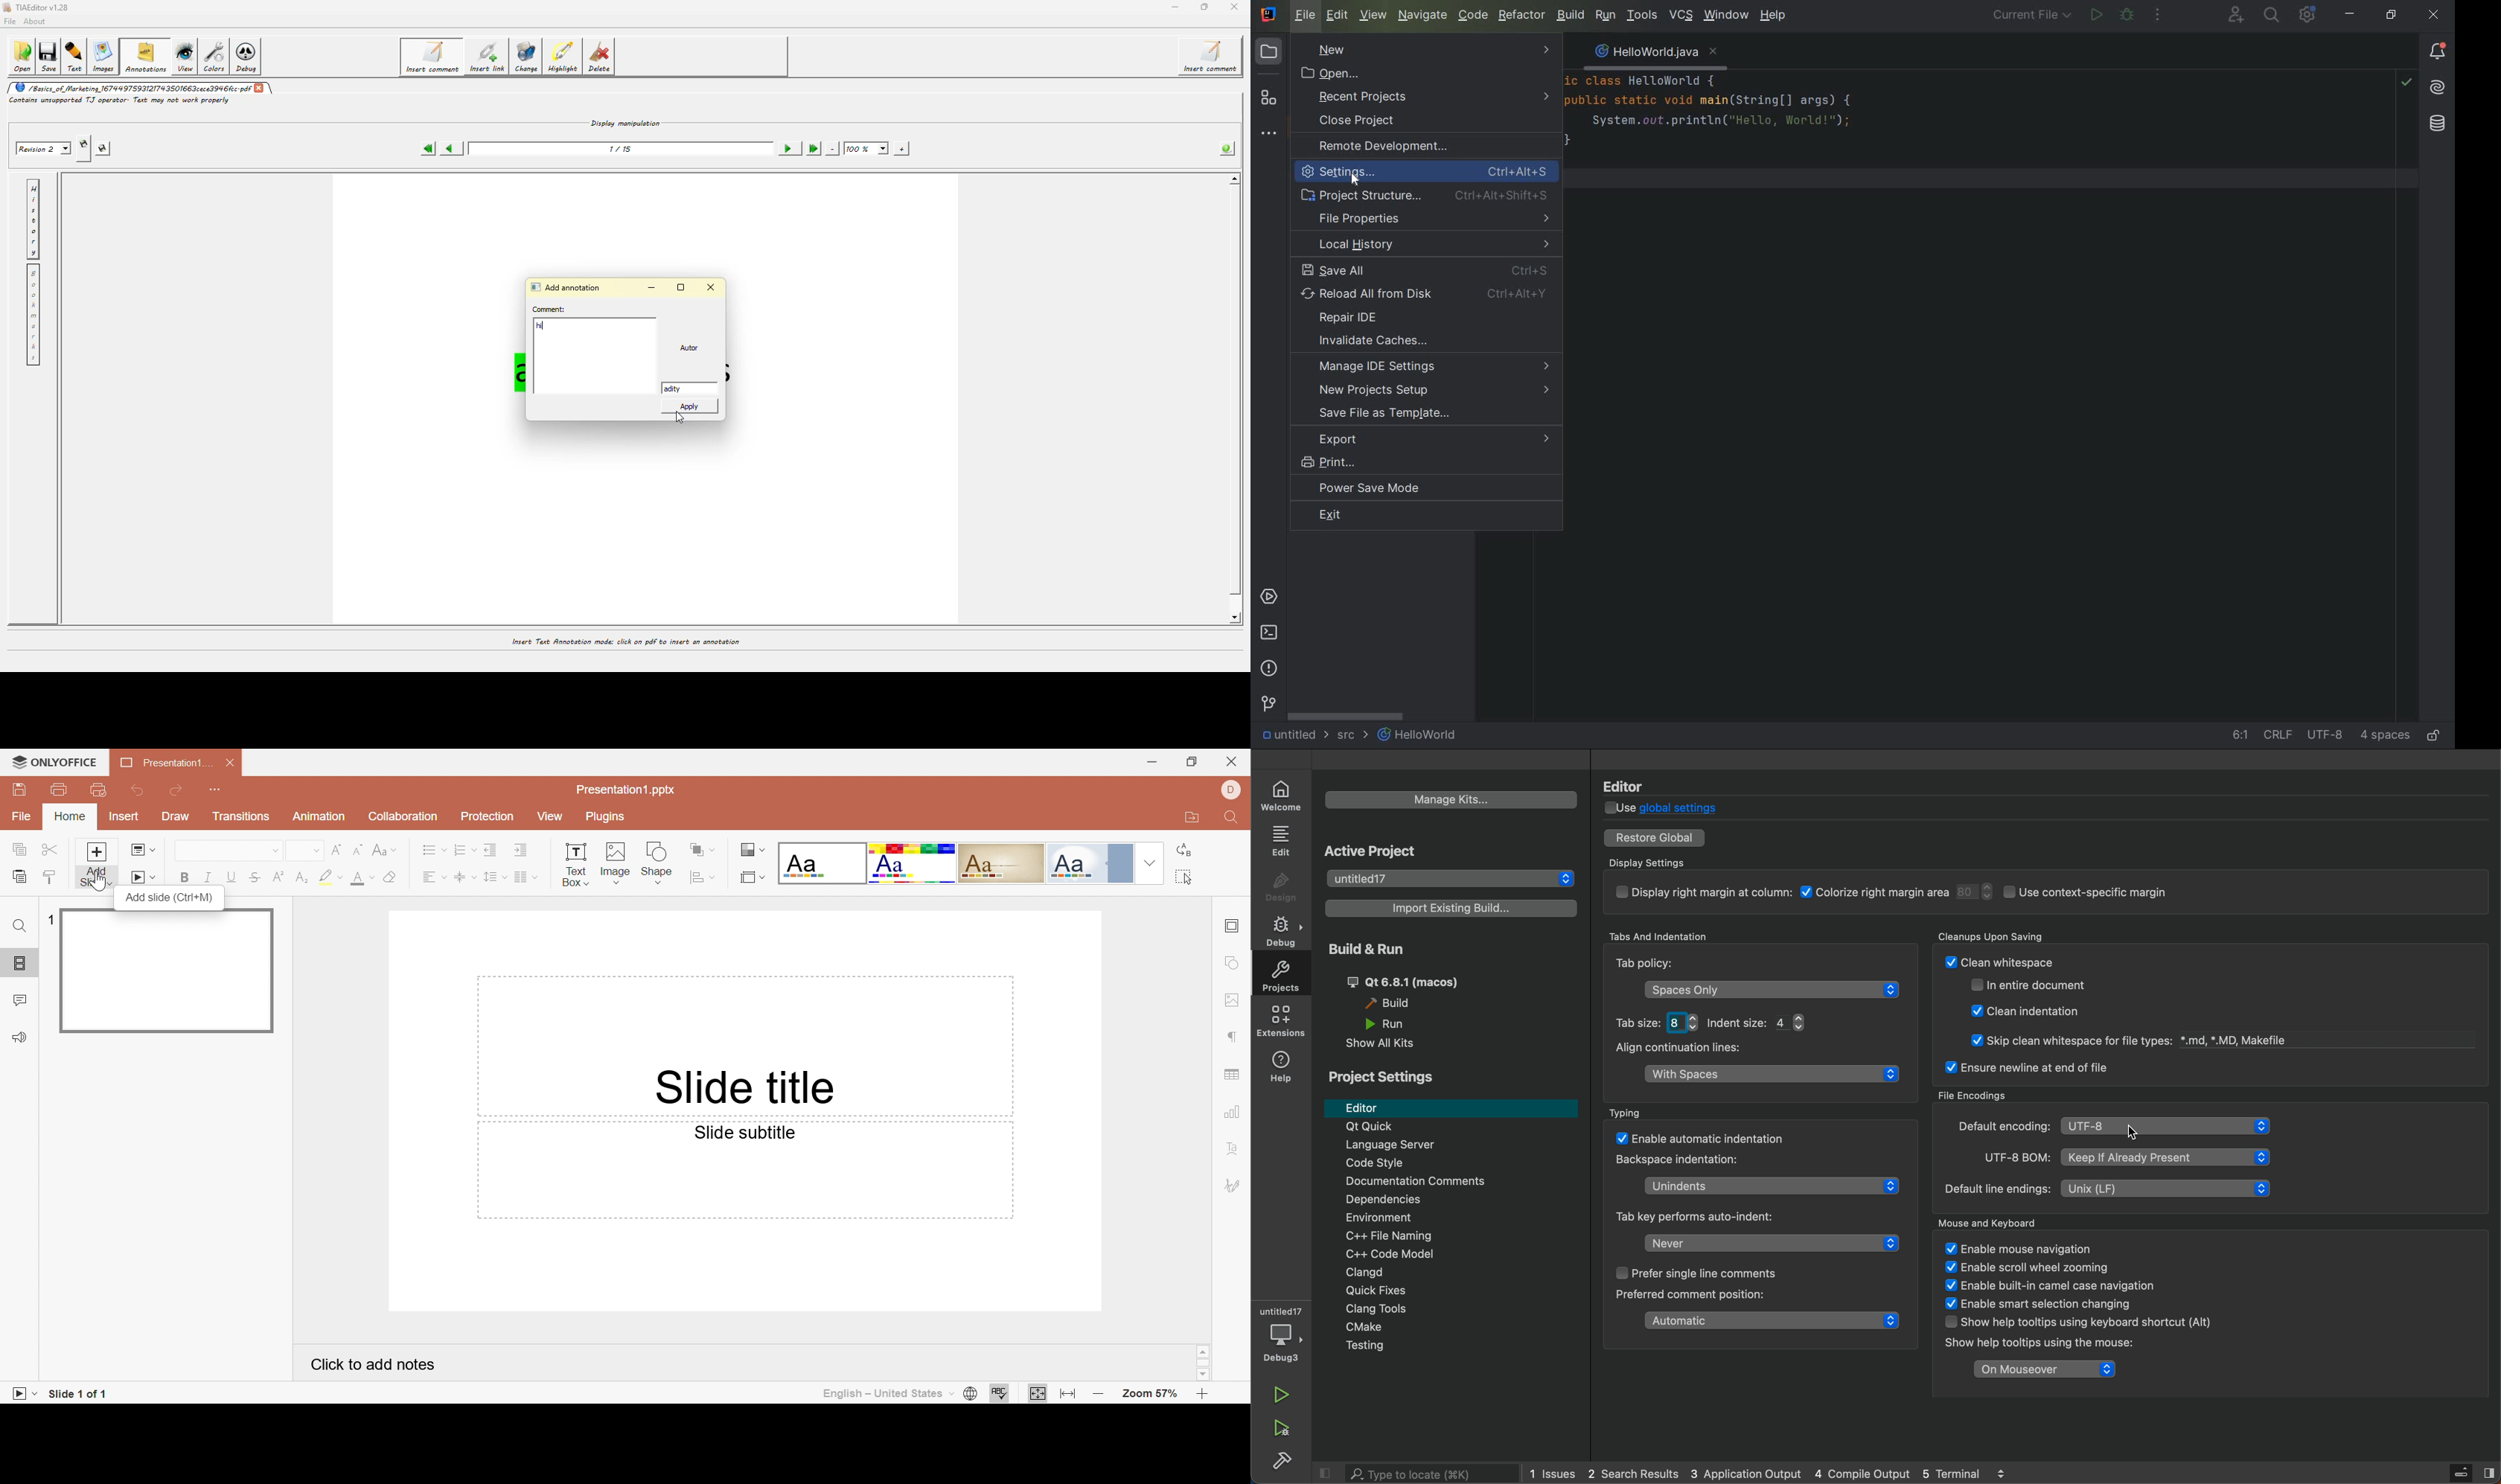 The width and height of the screenshot is (2520, 1484). What do you see at coordinates (381, 848) in the screenshot?
I see `Change case` at bounding box center [381, 848].